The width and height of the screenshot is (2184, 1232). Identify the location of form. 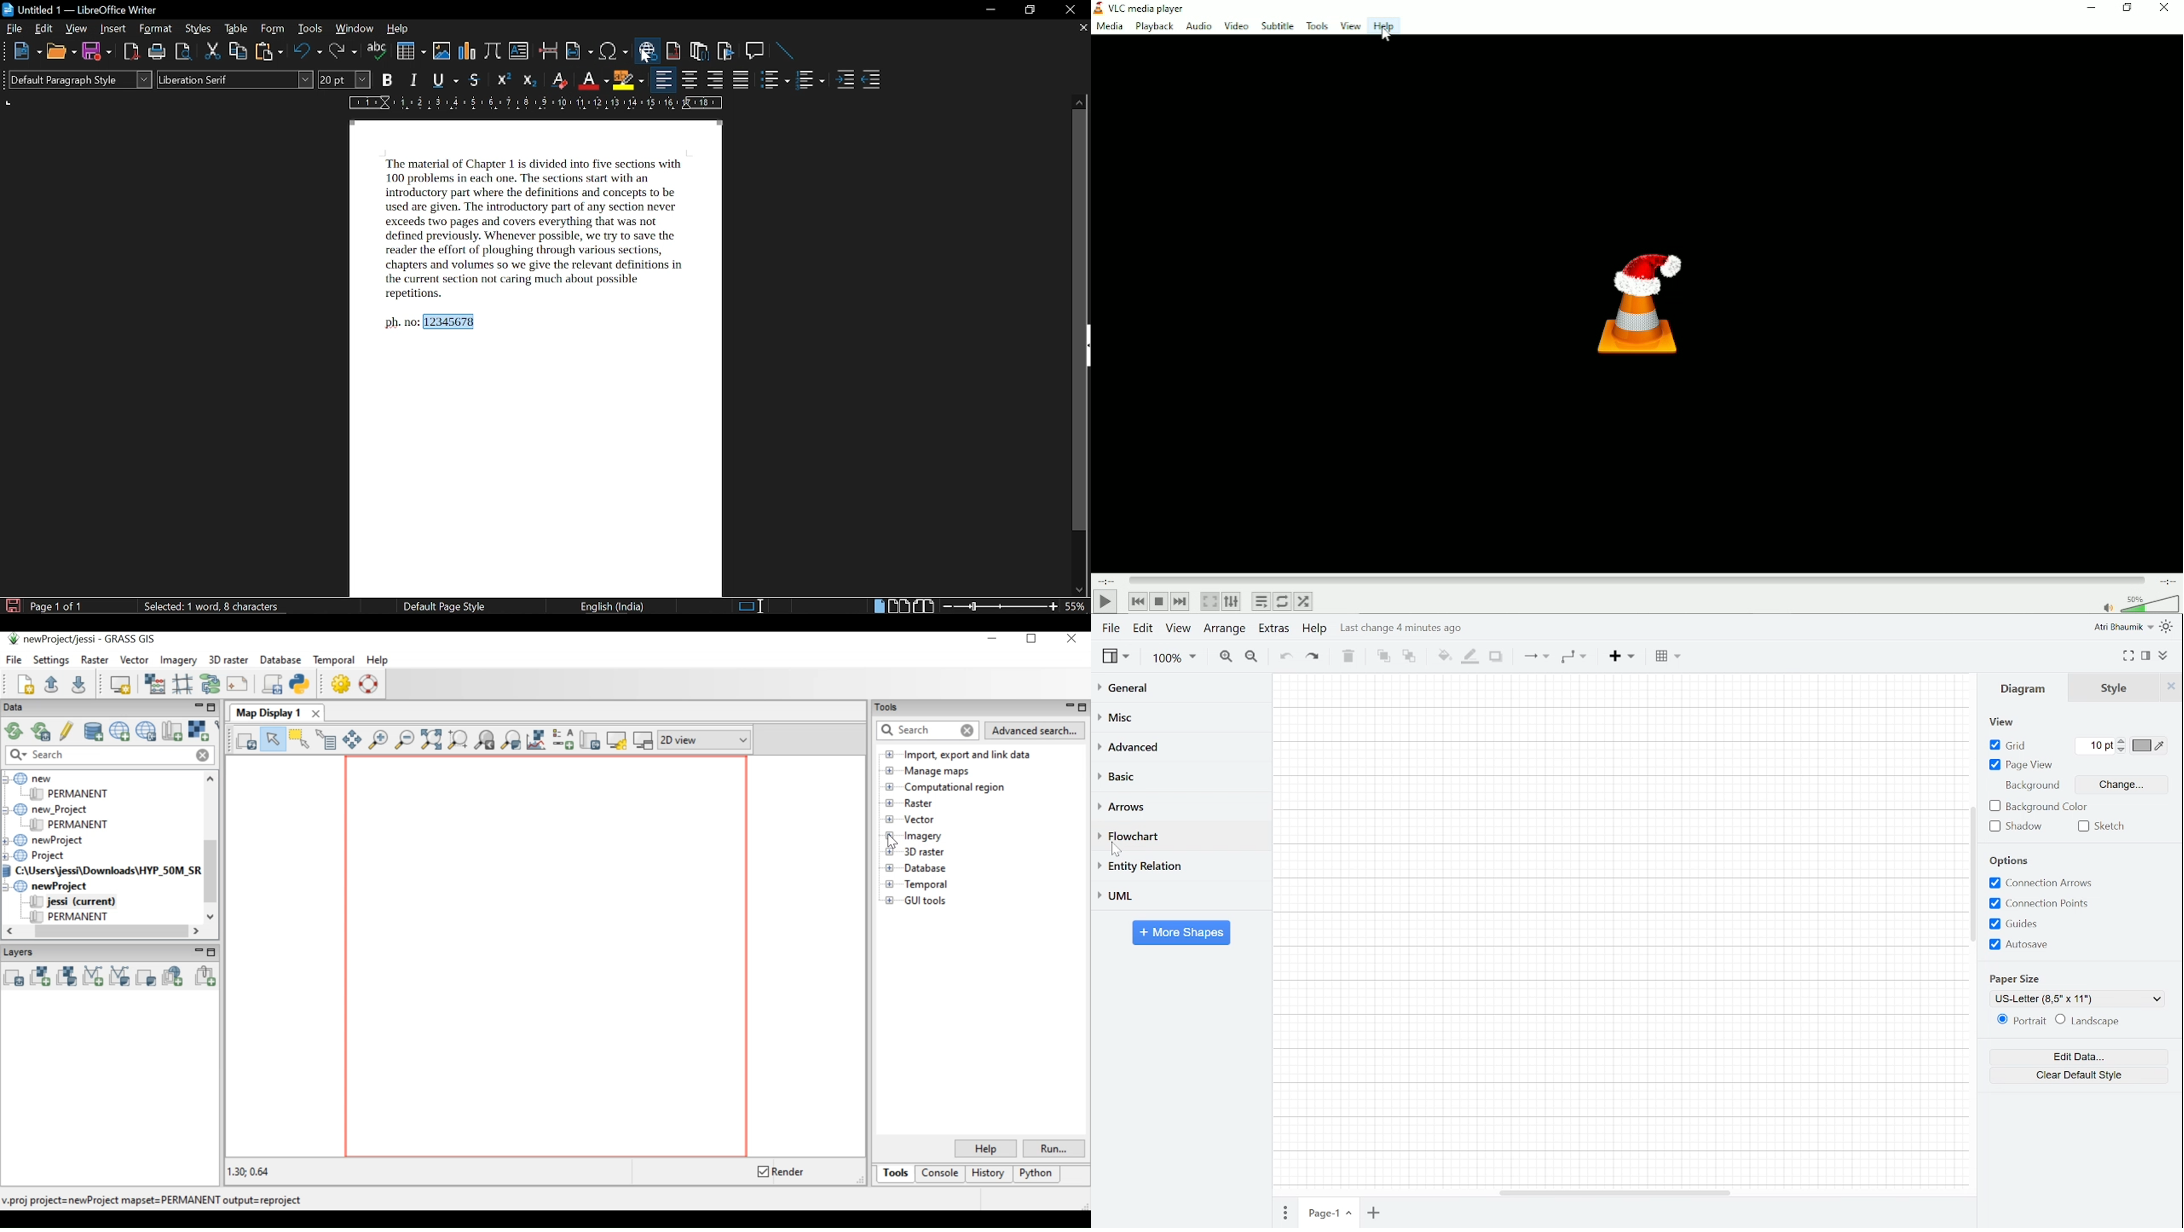
(275, 30).